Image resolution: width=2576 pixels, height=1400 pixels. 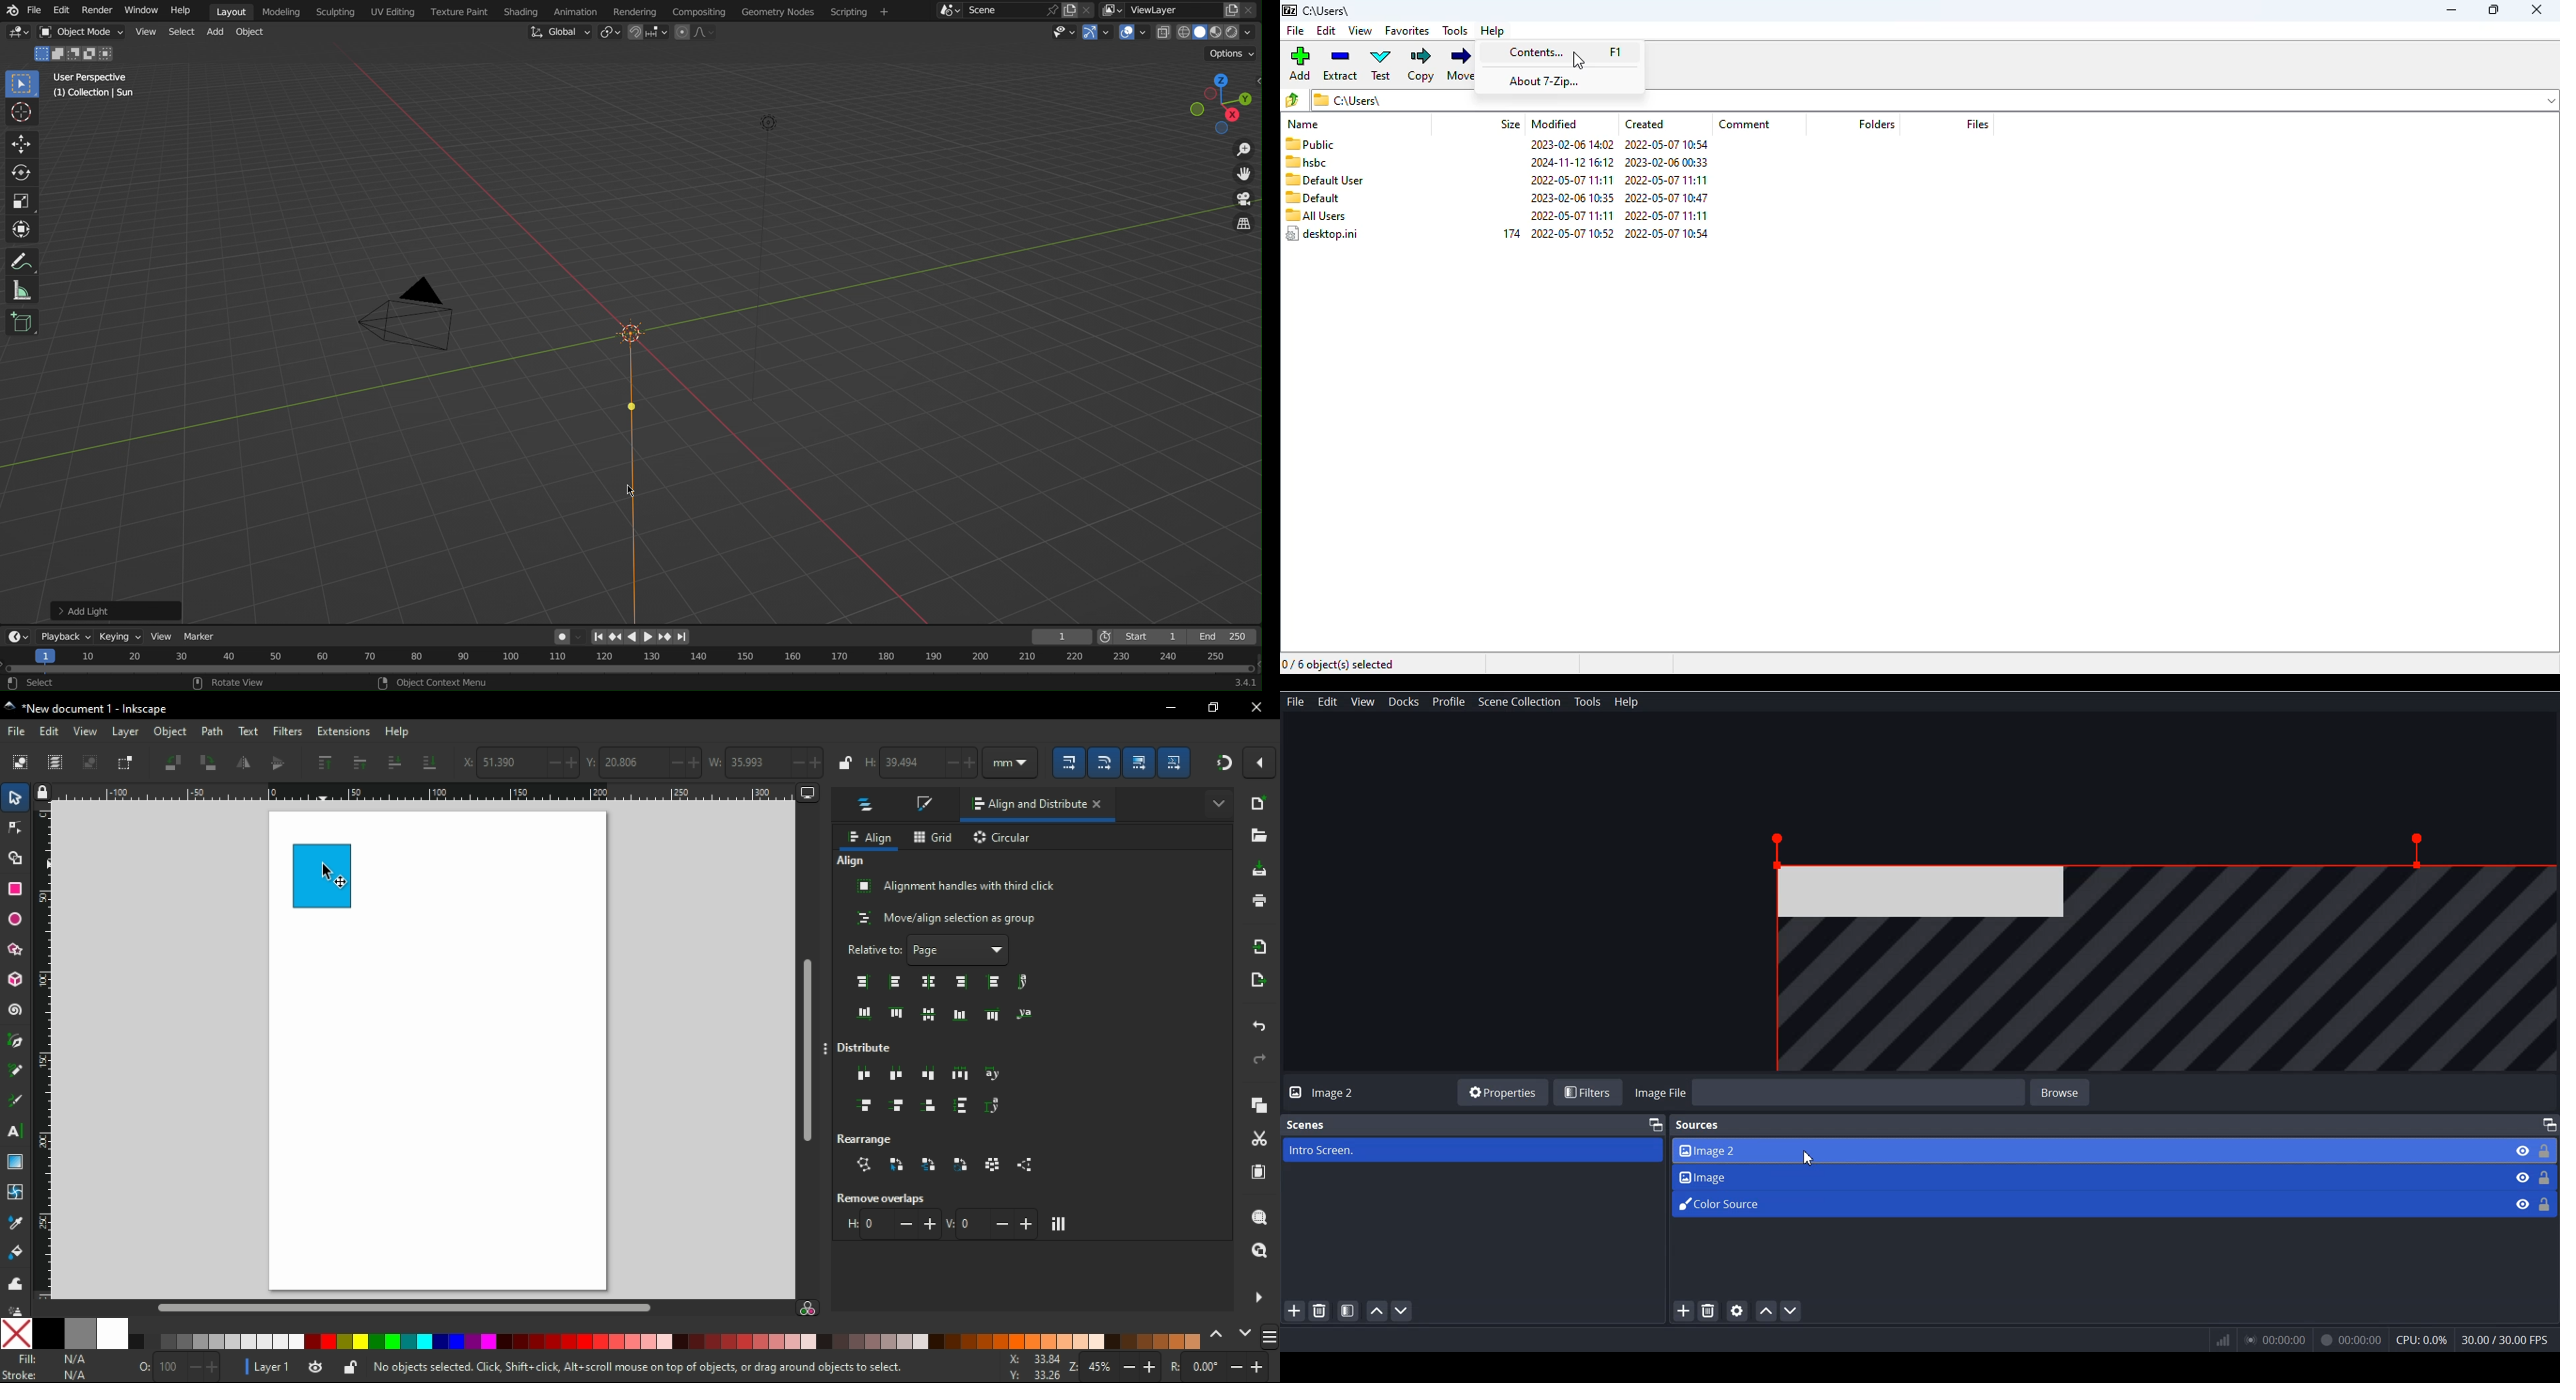 What do you see at coordinates (962, 1165) in the screenshot?
I see `exchange positions of selected objects - rotate around center point` at bounding box center [962, 1165].